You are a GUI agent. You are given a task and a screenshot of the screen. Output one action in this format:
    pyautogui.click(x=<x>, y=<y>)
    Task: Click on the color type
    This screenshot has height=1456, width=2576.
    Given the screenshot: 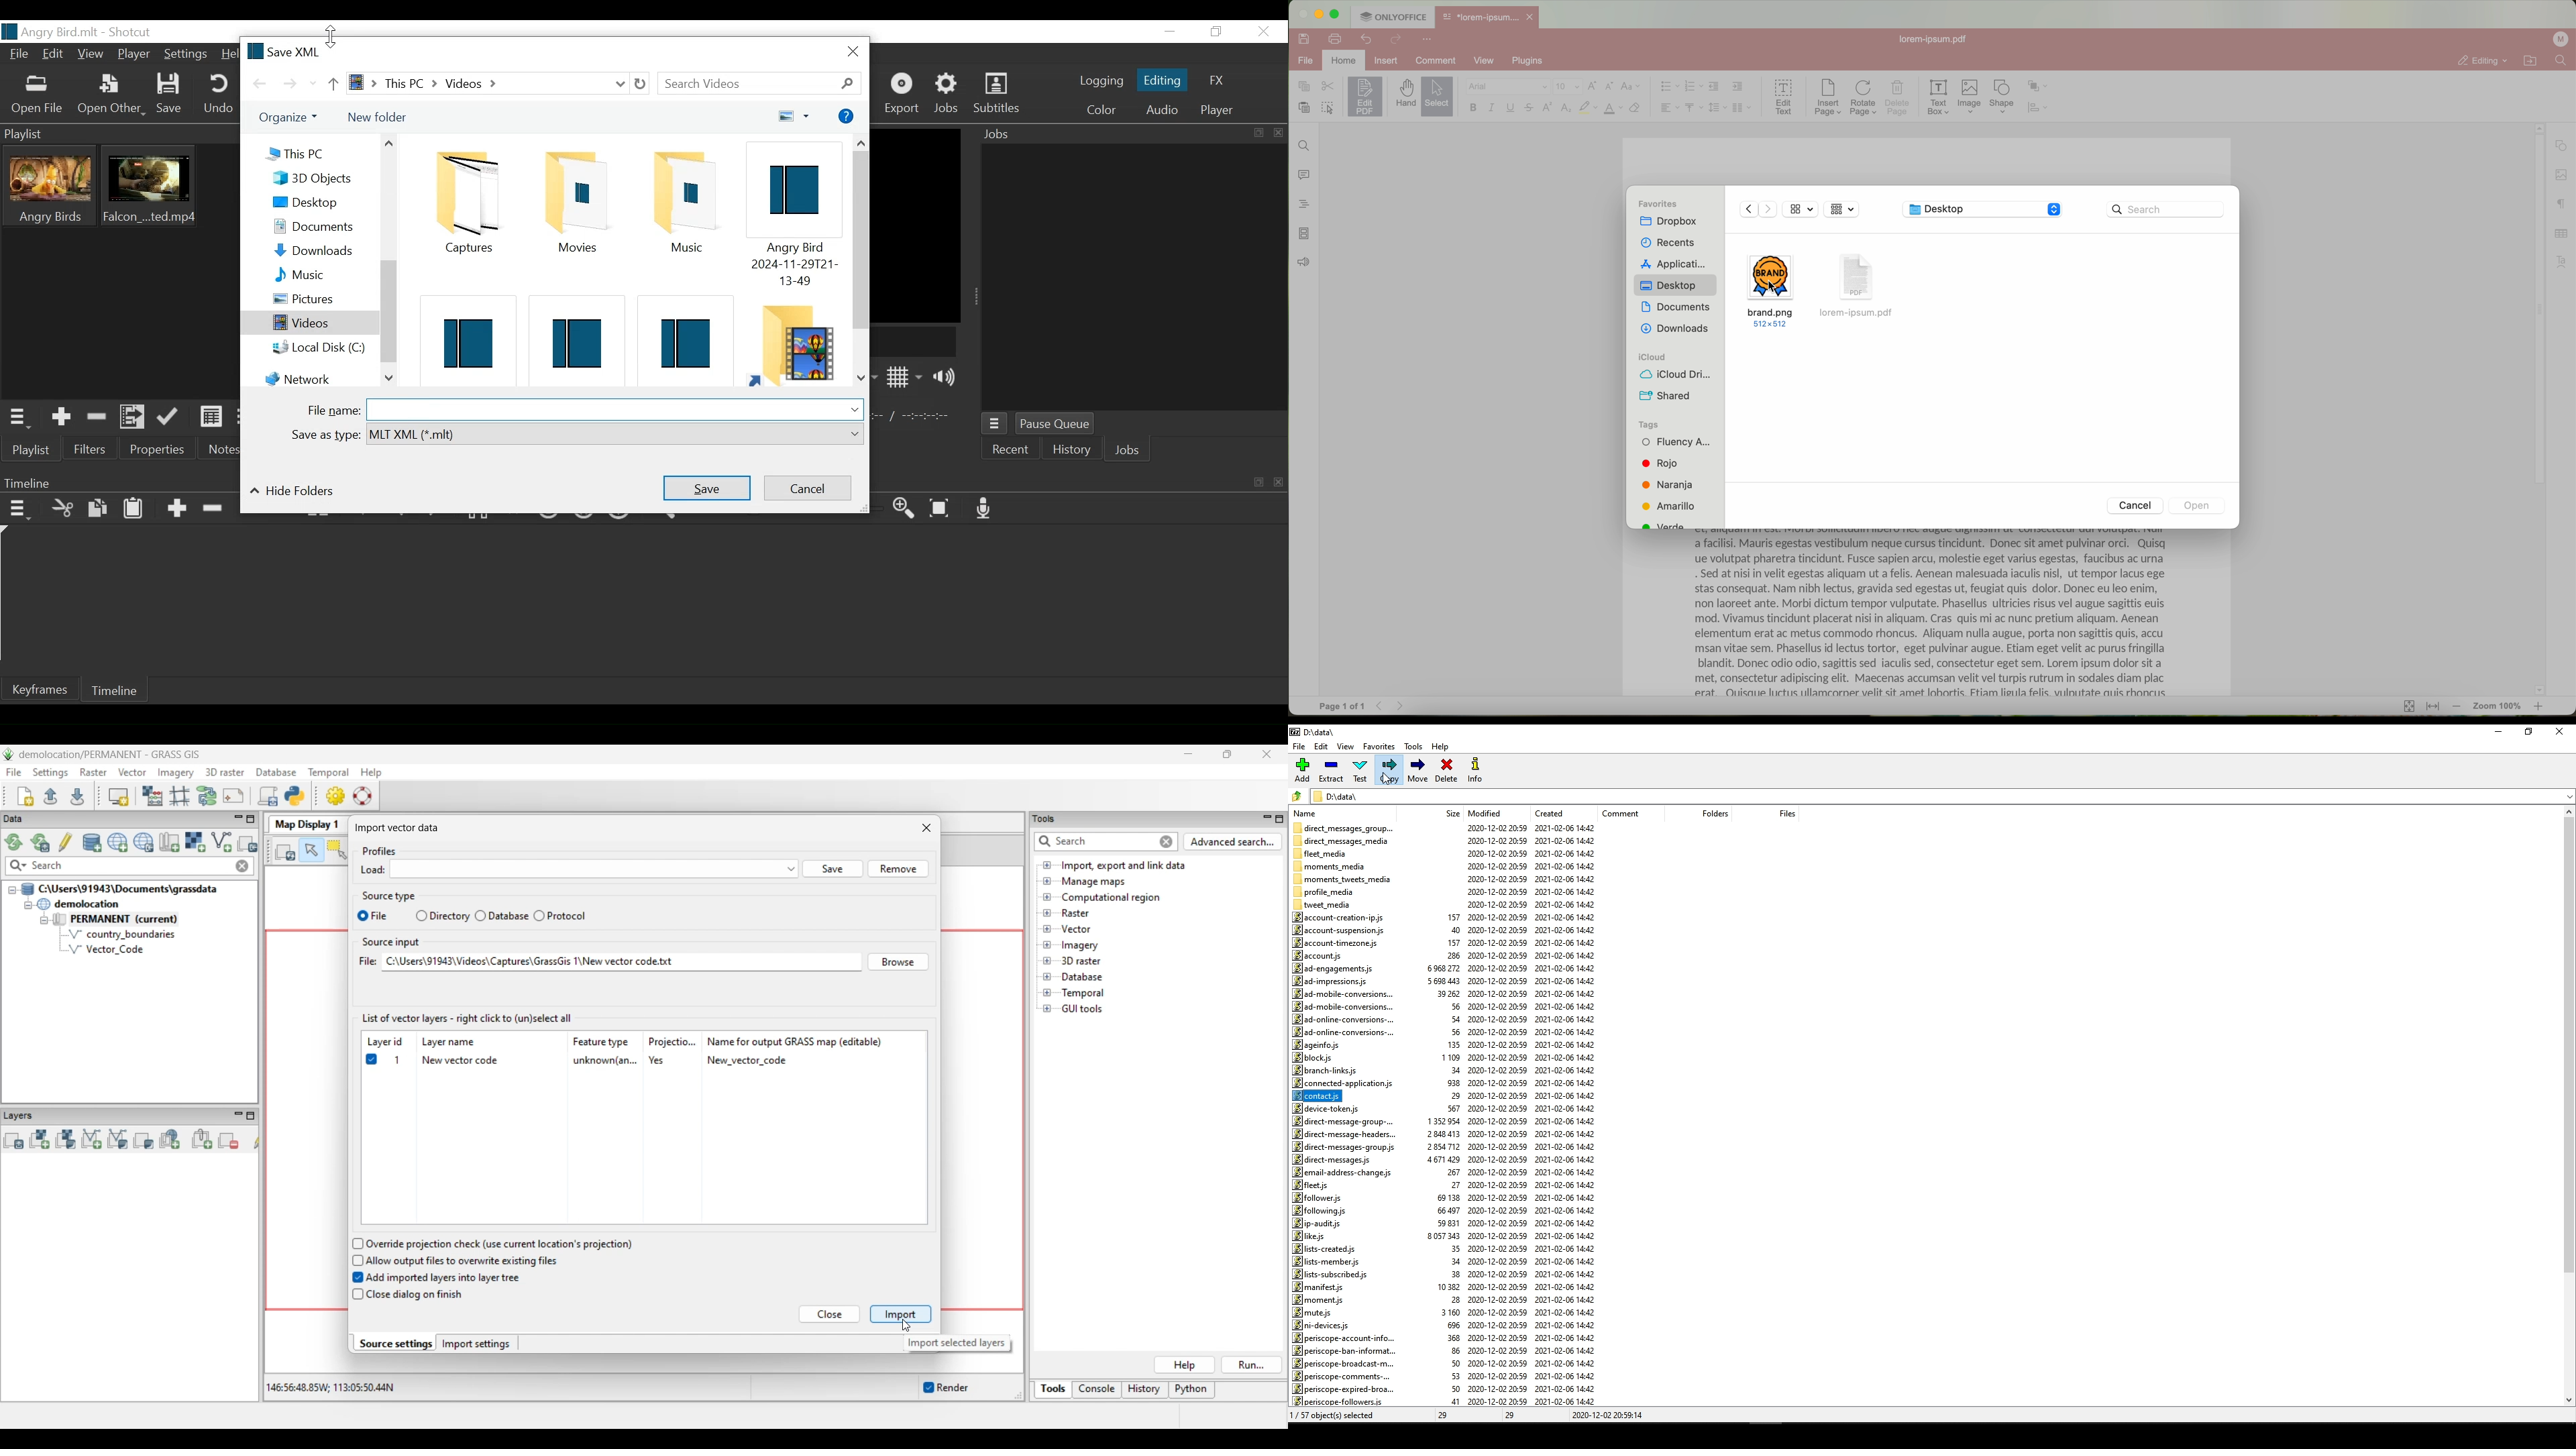 What is the action you would take?
    pyautogui.click(x=1614, y=109)
    